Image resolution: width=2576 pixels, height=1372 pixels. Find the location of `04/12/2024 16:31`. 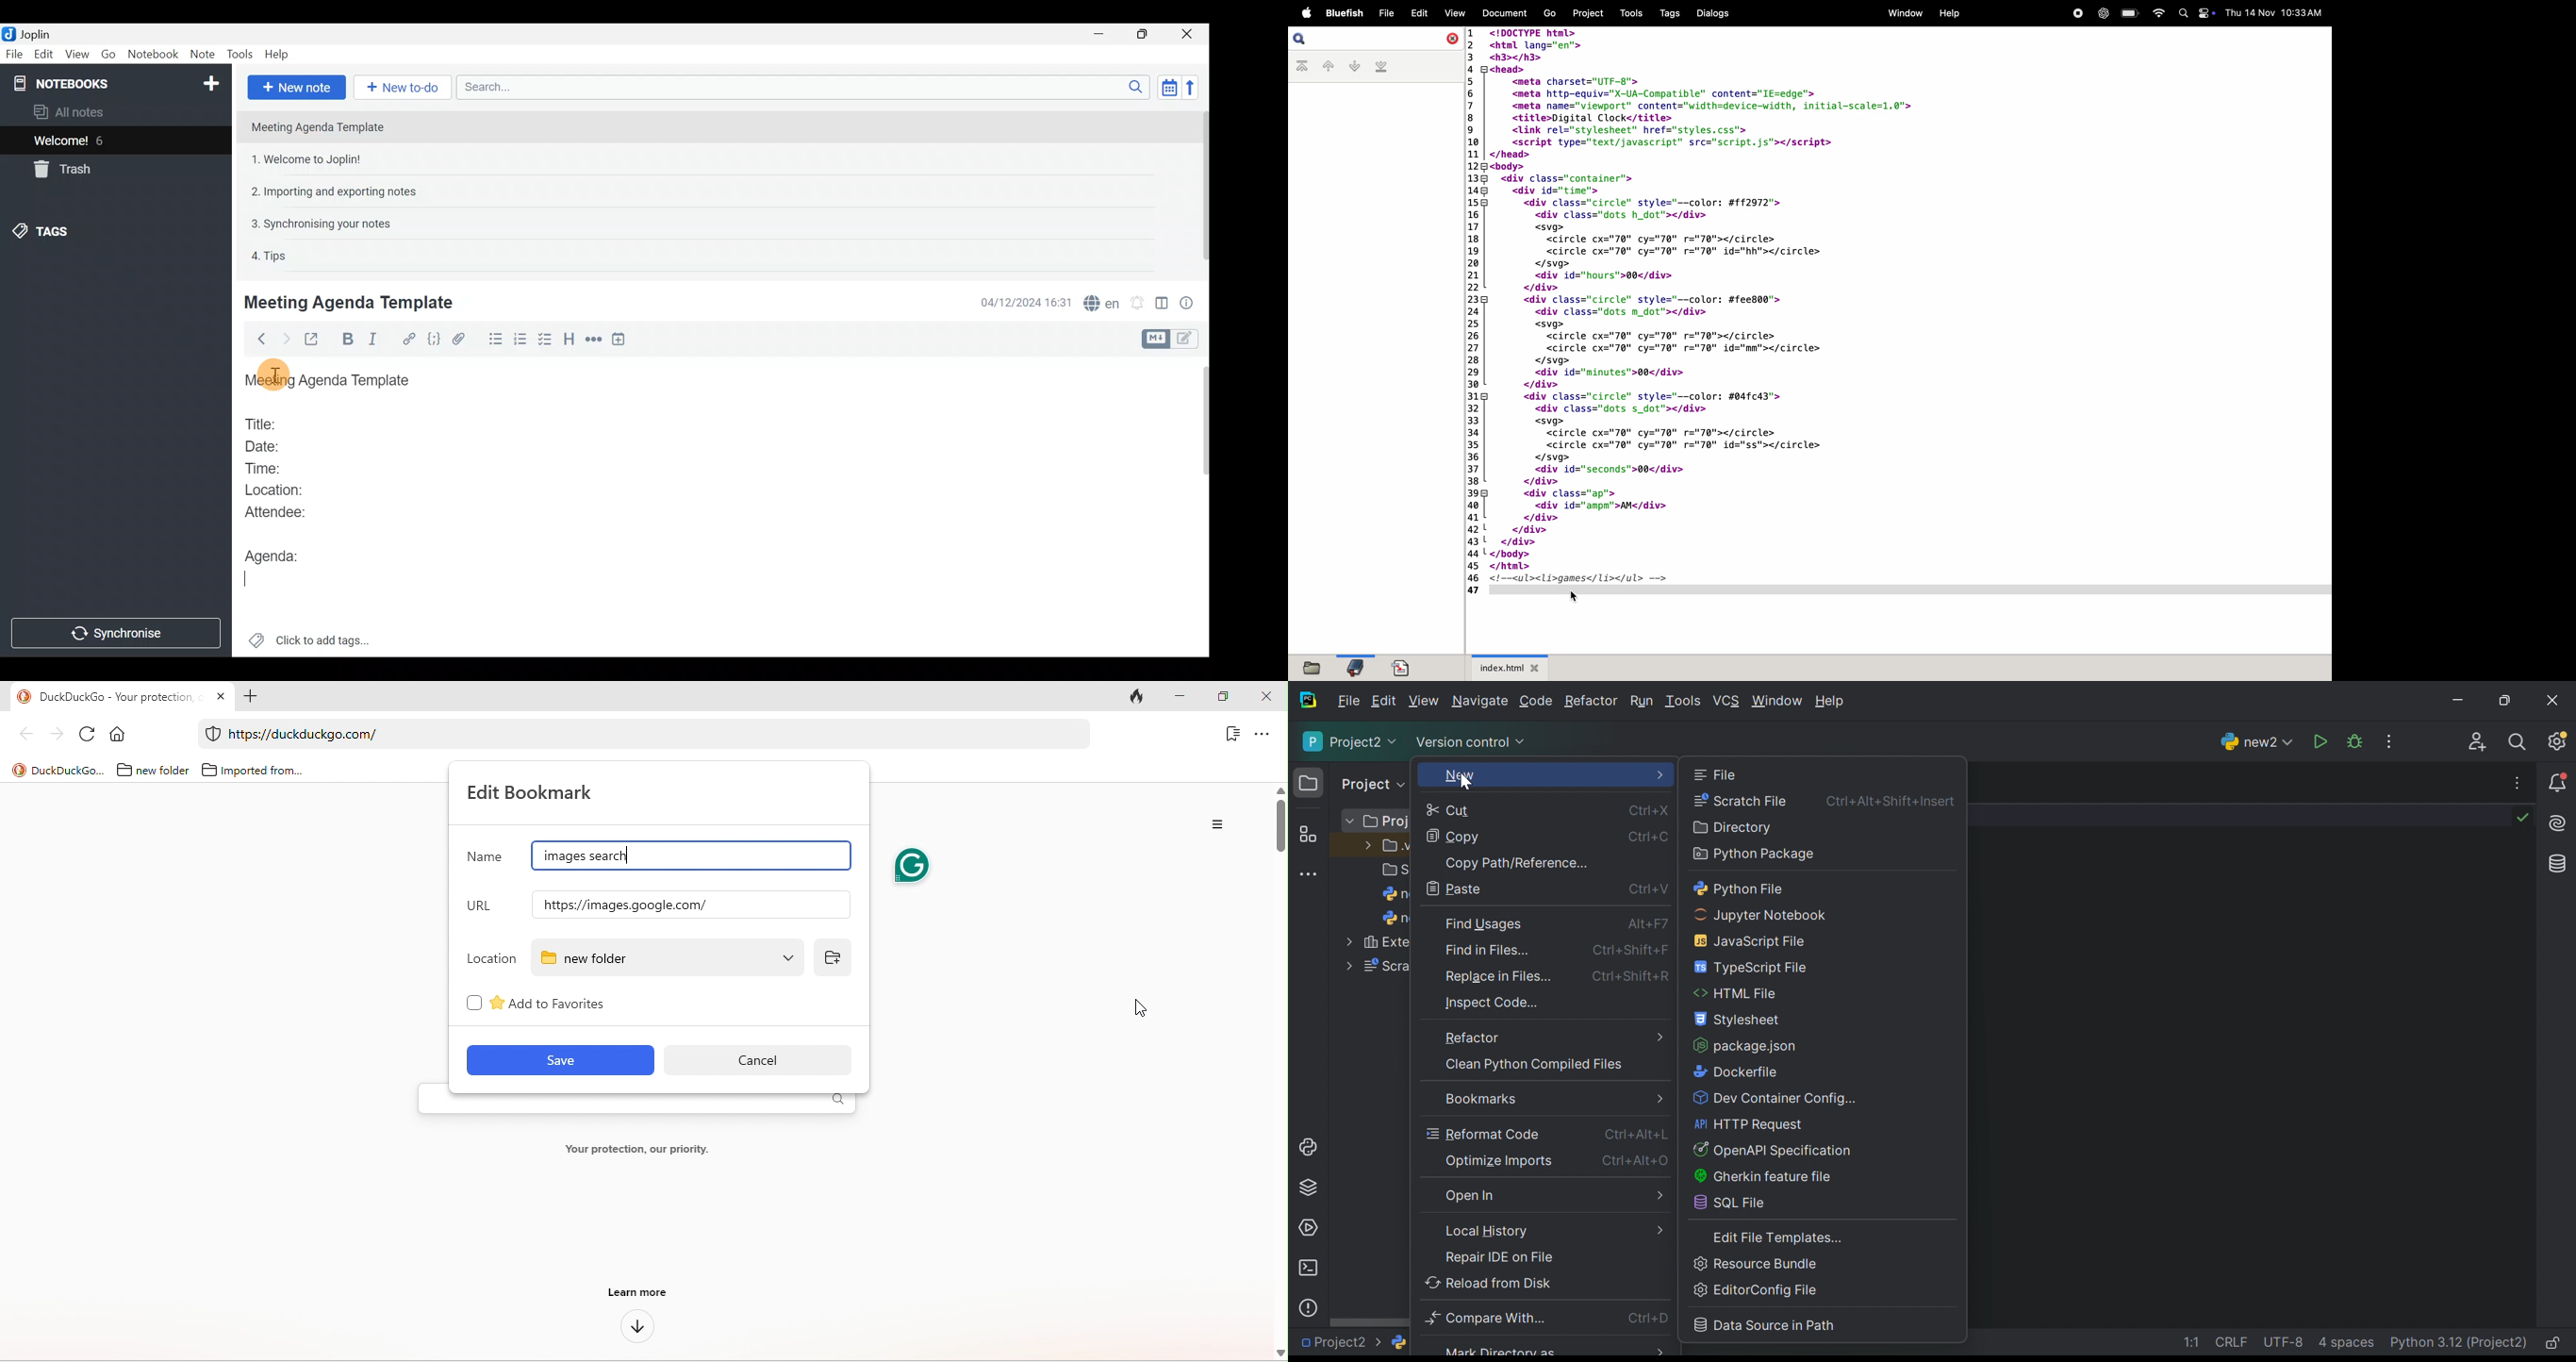

04/12/2024 16:31 is located at coordinates (1021, 301).